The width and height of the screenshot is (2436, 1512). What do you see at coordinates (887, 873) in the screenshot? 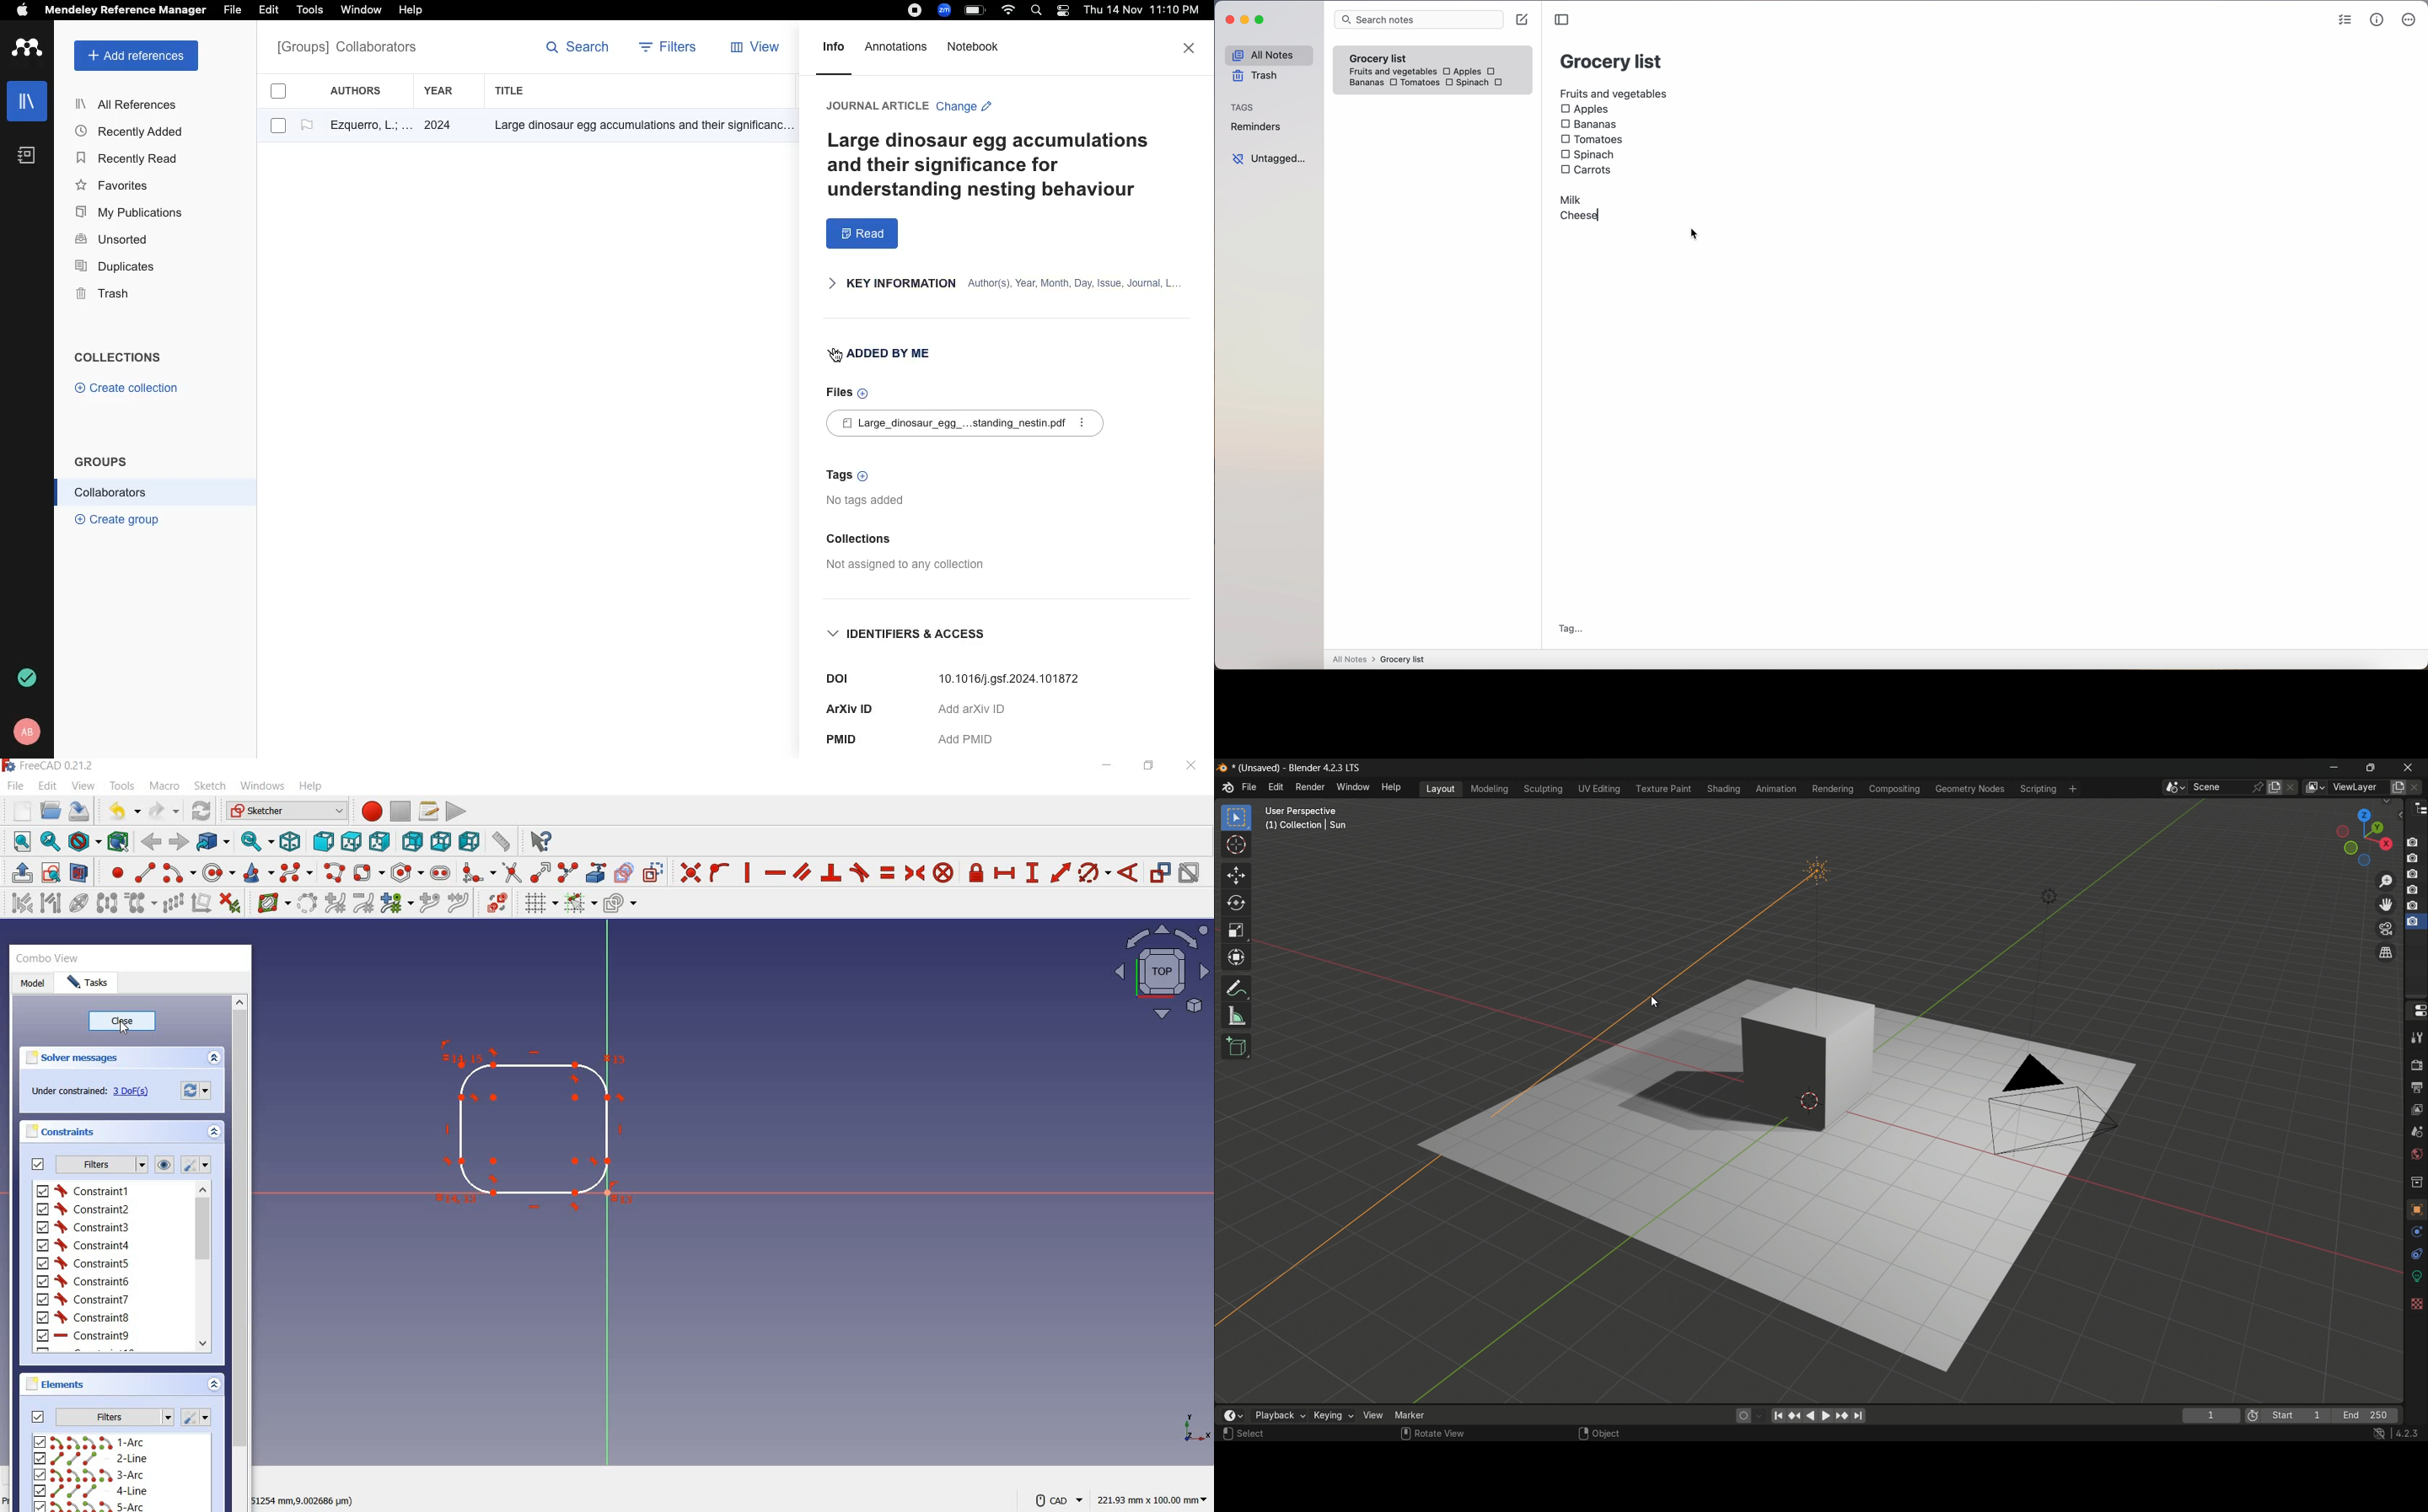
I see `constrain equal` at bounding box center [887, 873].